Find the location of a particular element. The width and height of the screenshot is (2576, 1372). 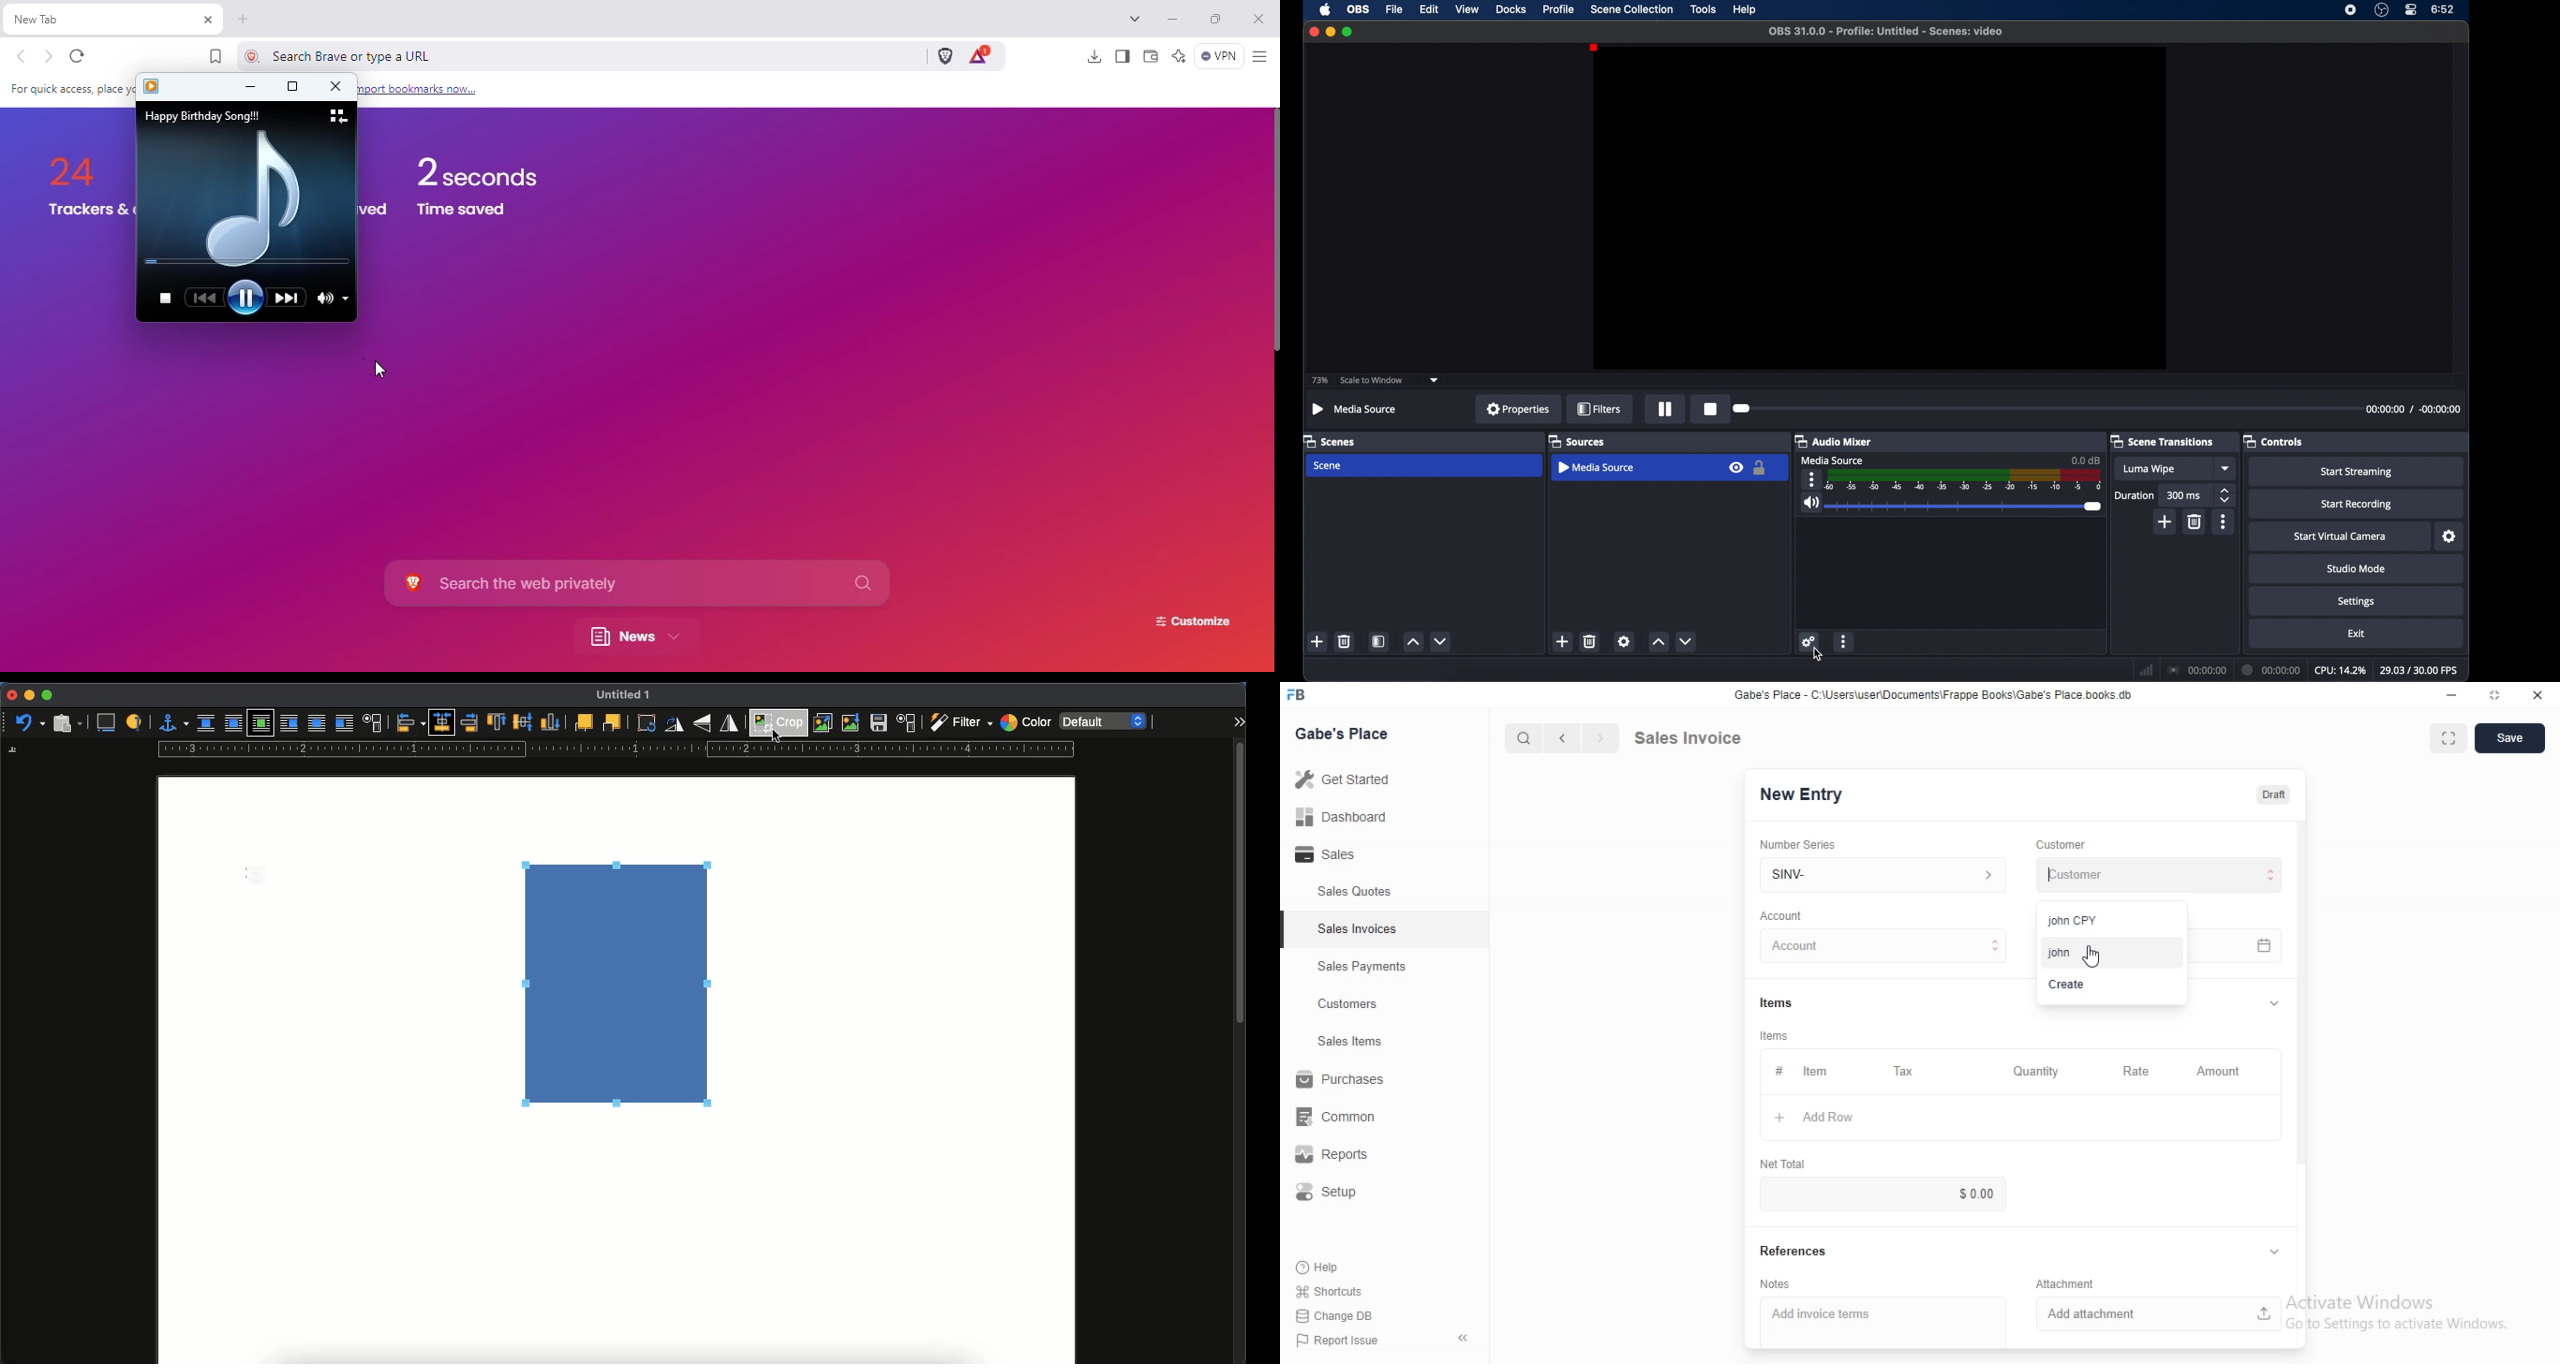

collapse is located at coordinates (2271, 1003).